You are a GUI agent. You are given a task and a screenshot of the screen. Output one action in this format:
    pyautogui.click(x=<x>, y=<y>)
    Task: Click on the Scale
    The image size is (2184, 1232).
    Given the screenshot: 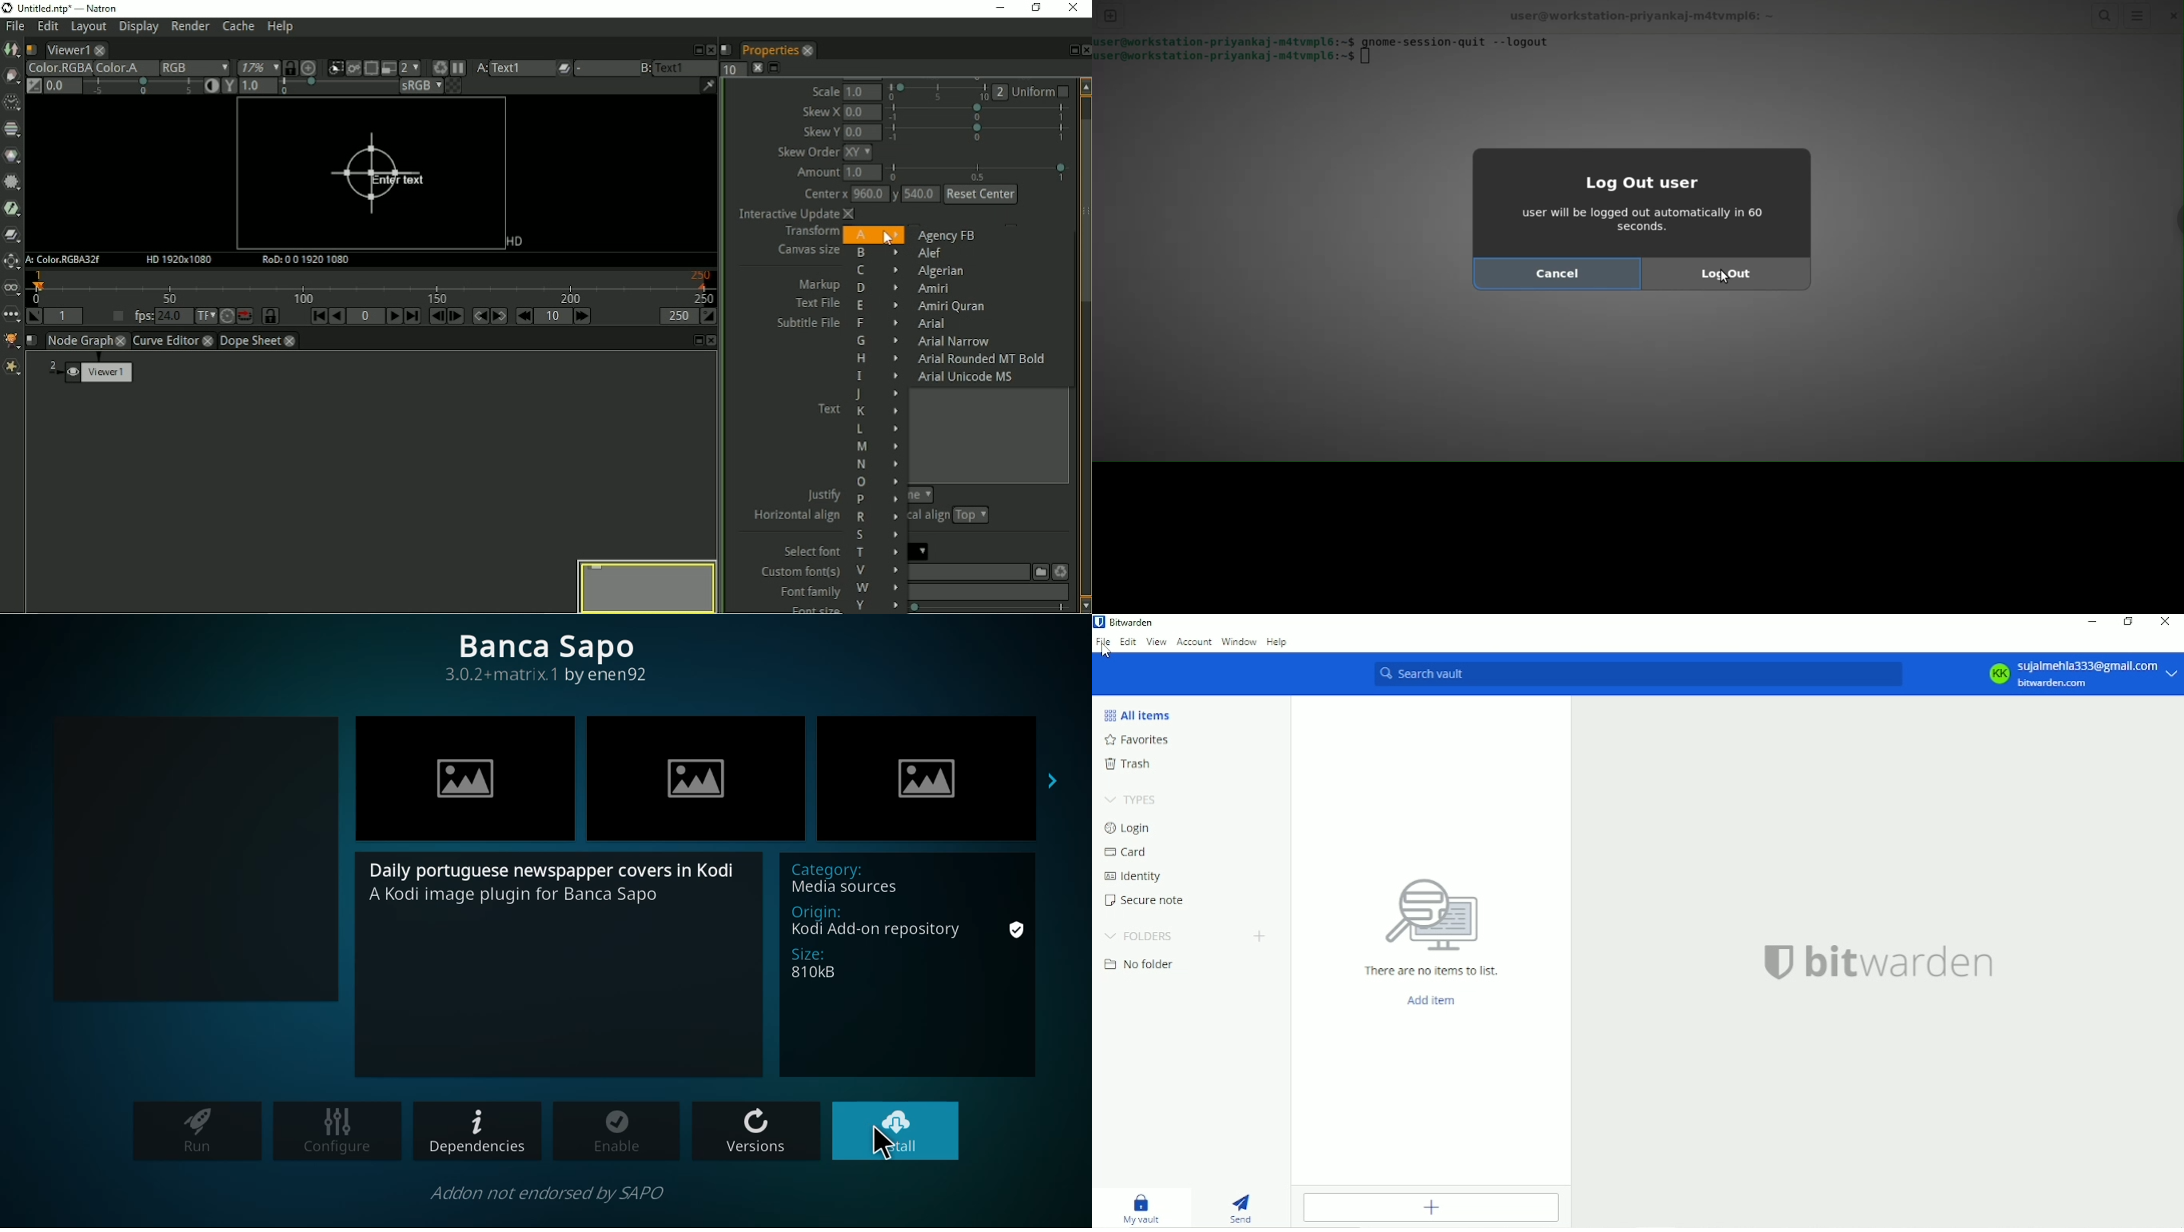 What is the action you would take?
    pyautogui.click(x=826, y=91)
    